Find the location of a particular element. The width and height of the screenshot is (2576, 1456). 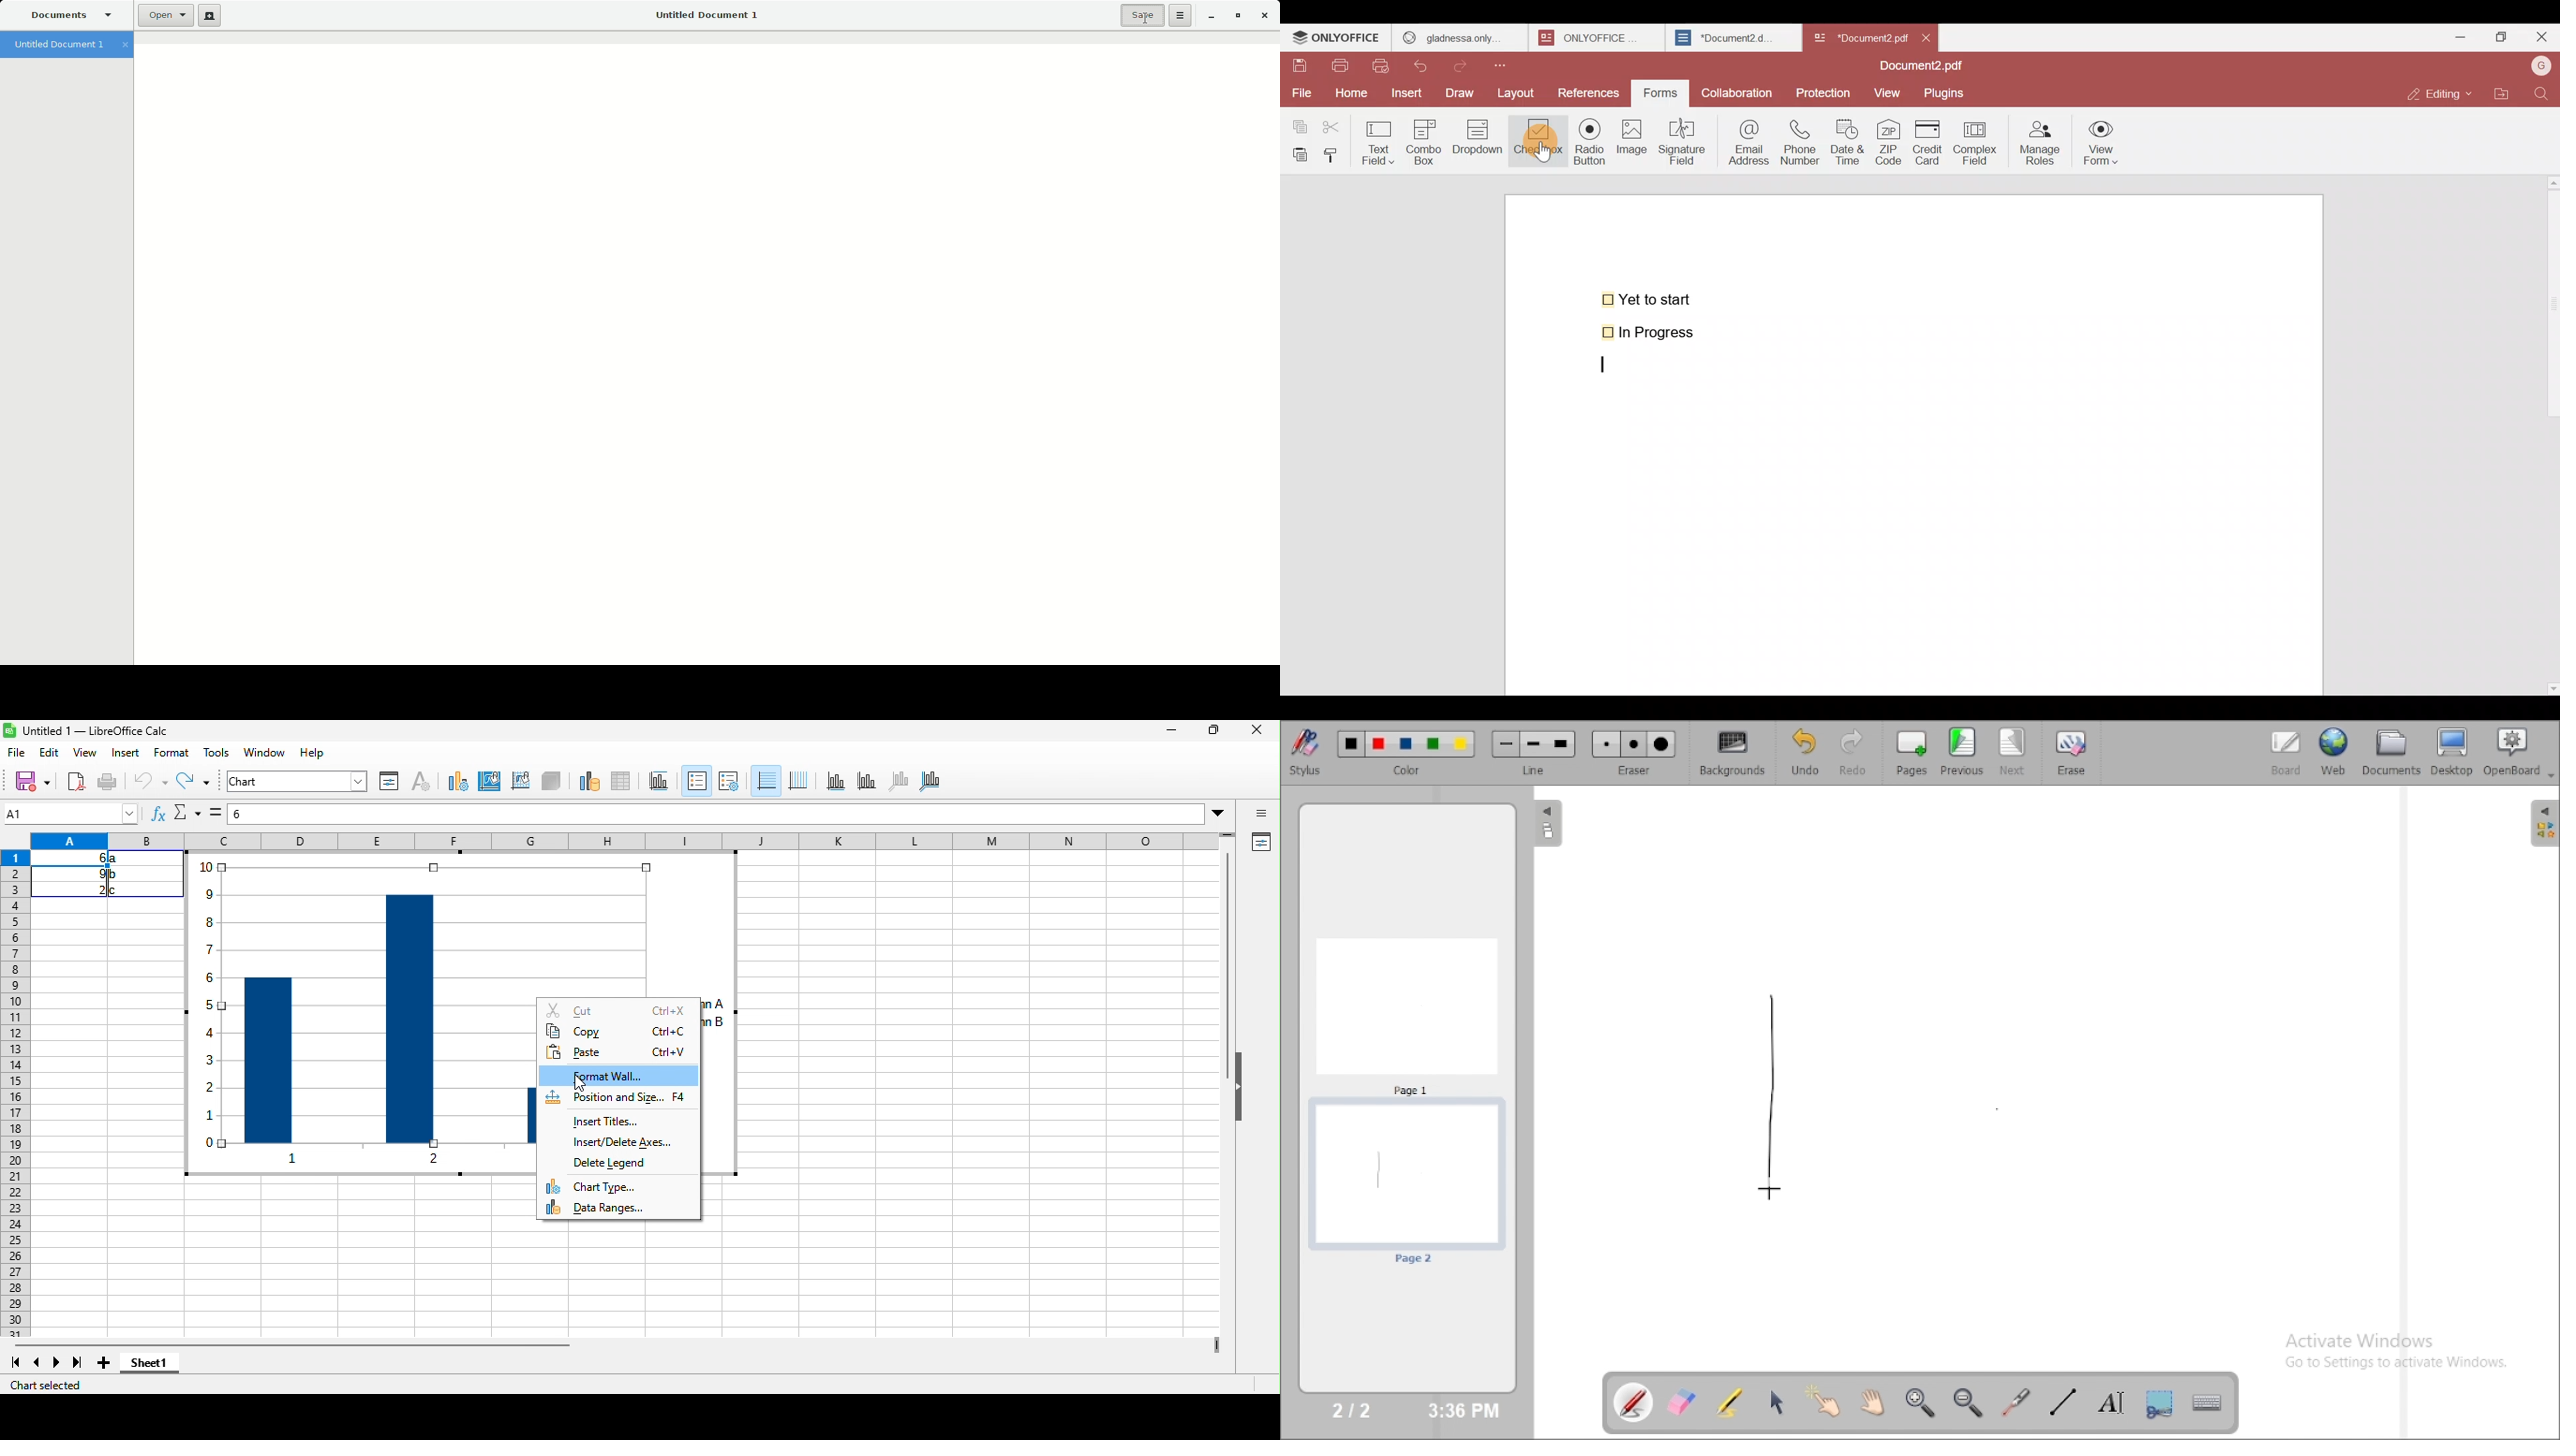

Plugins is located at coordinates (1949, 93).